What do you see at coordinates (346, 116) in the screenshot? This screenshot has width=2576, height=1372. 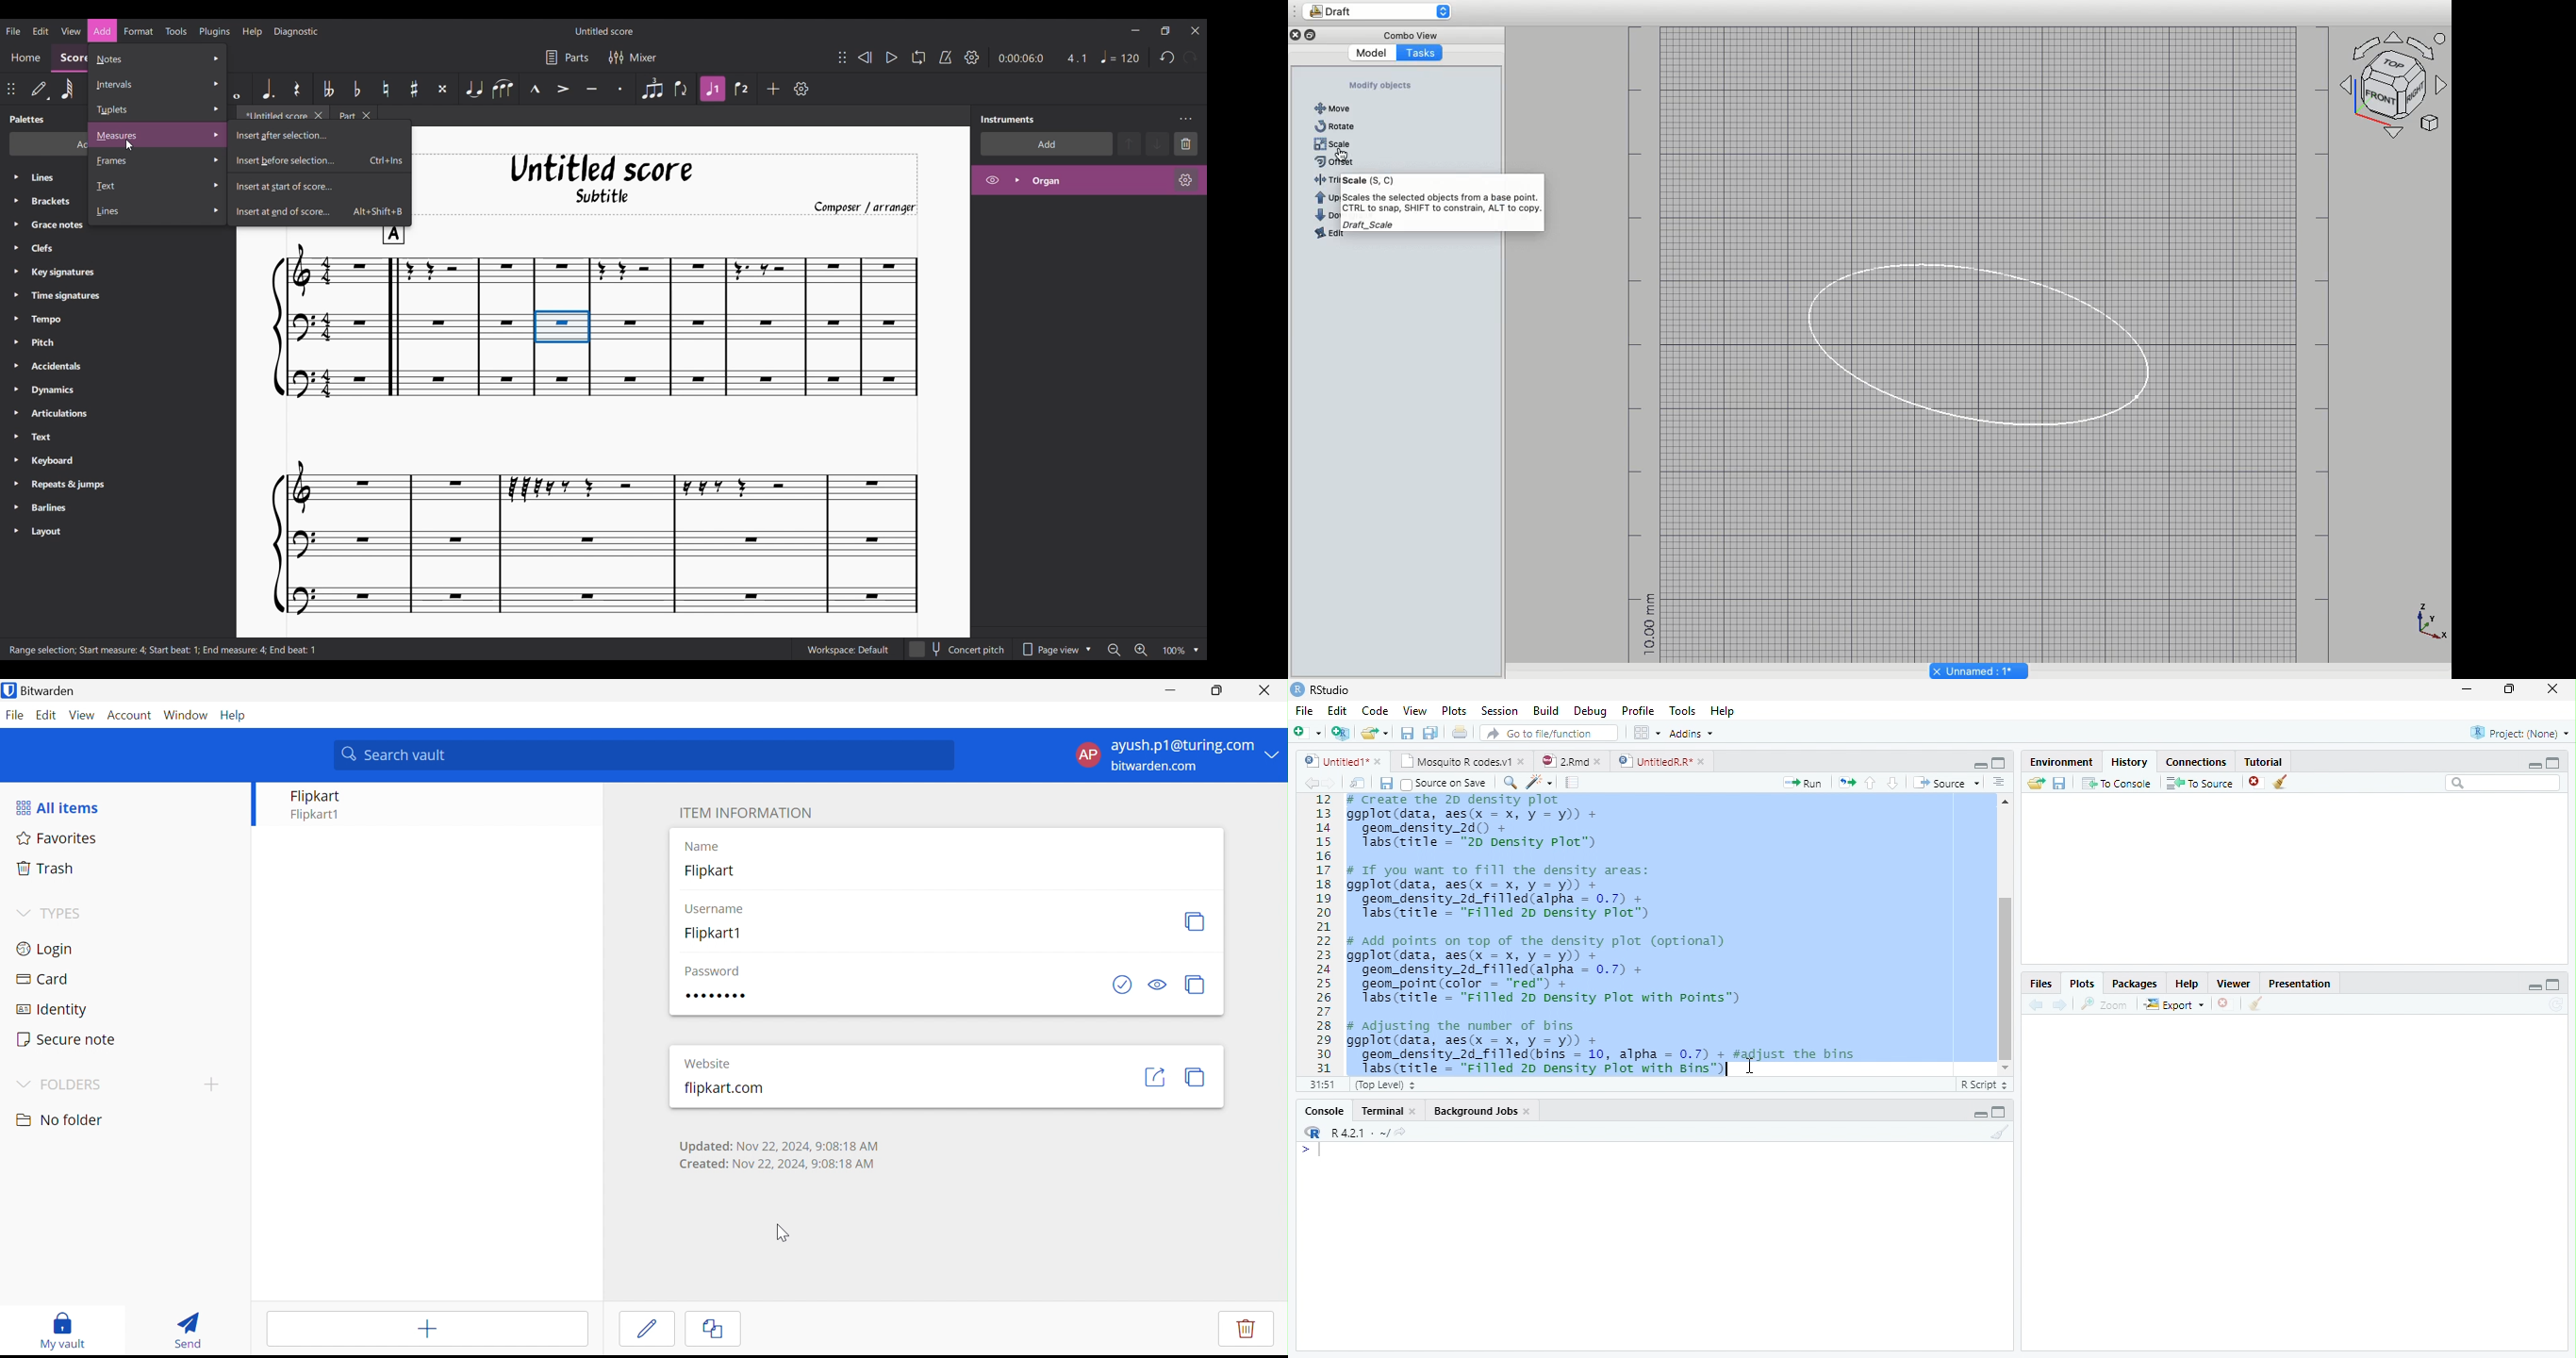 I see `Part tab` at bounding box center [346, 116].